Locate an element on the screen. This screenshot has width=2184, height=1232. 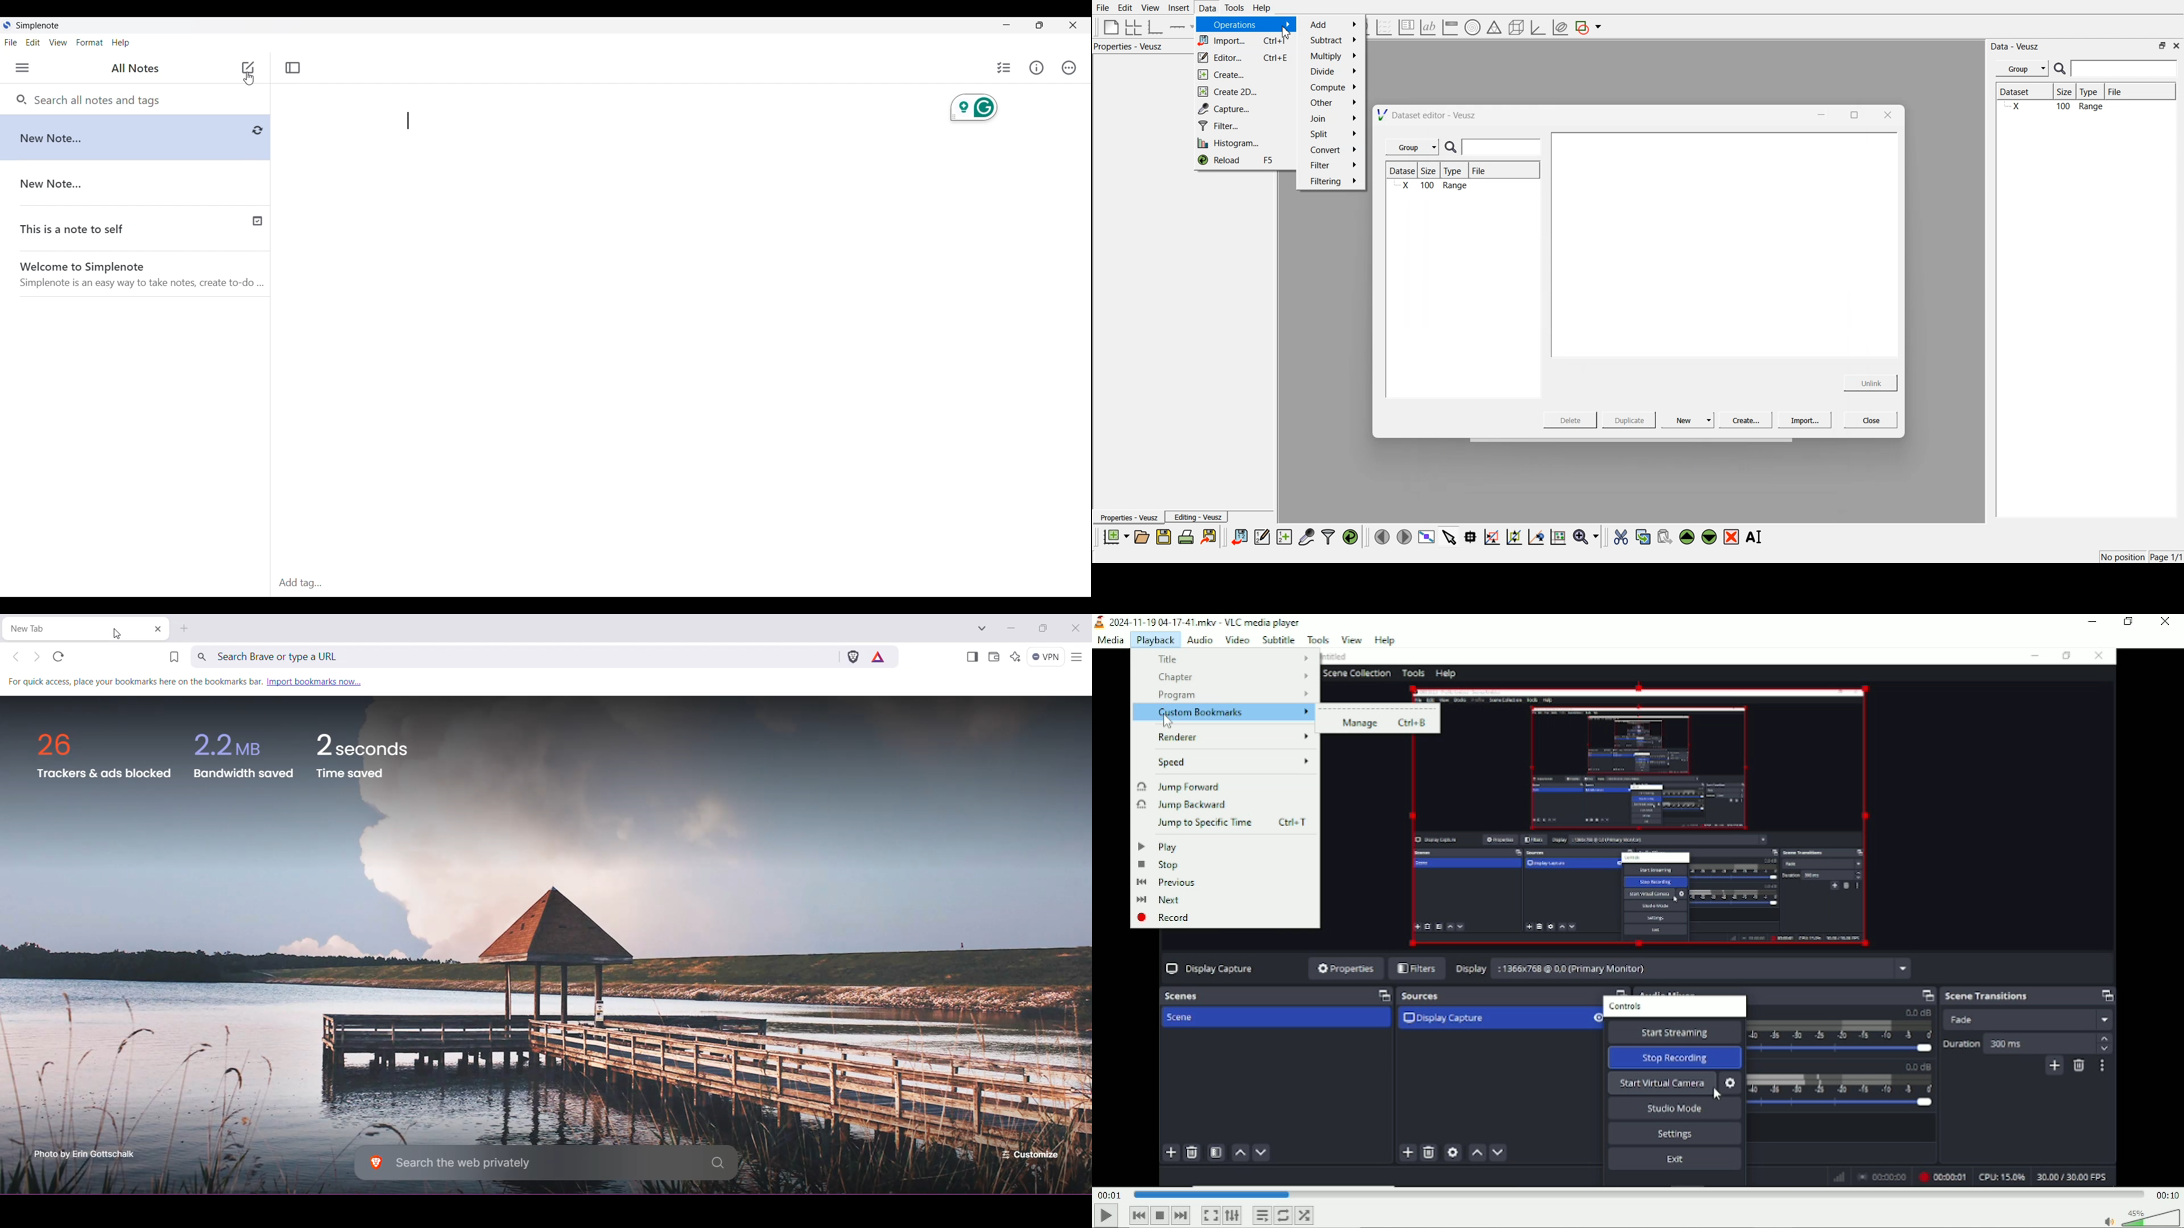
record is located at coordinates (1168, 918).